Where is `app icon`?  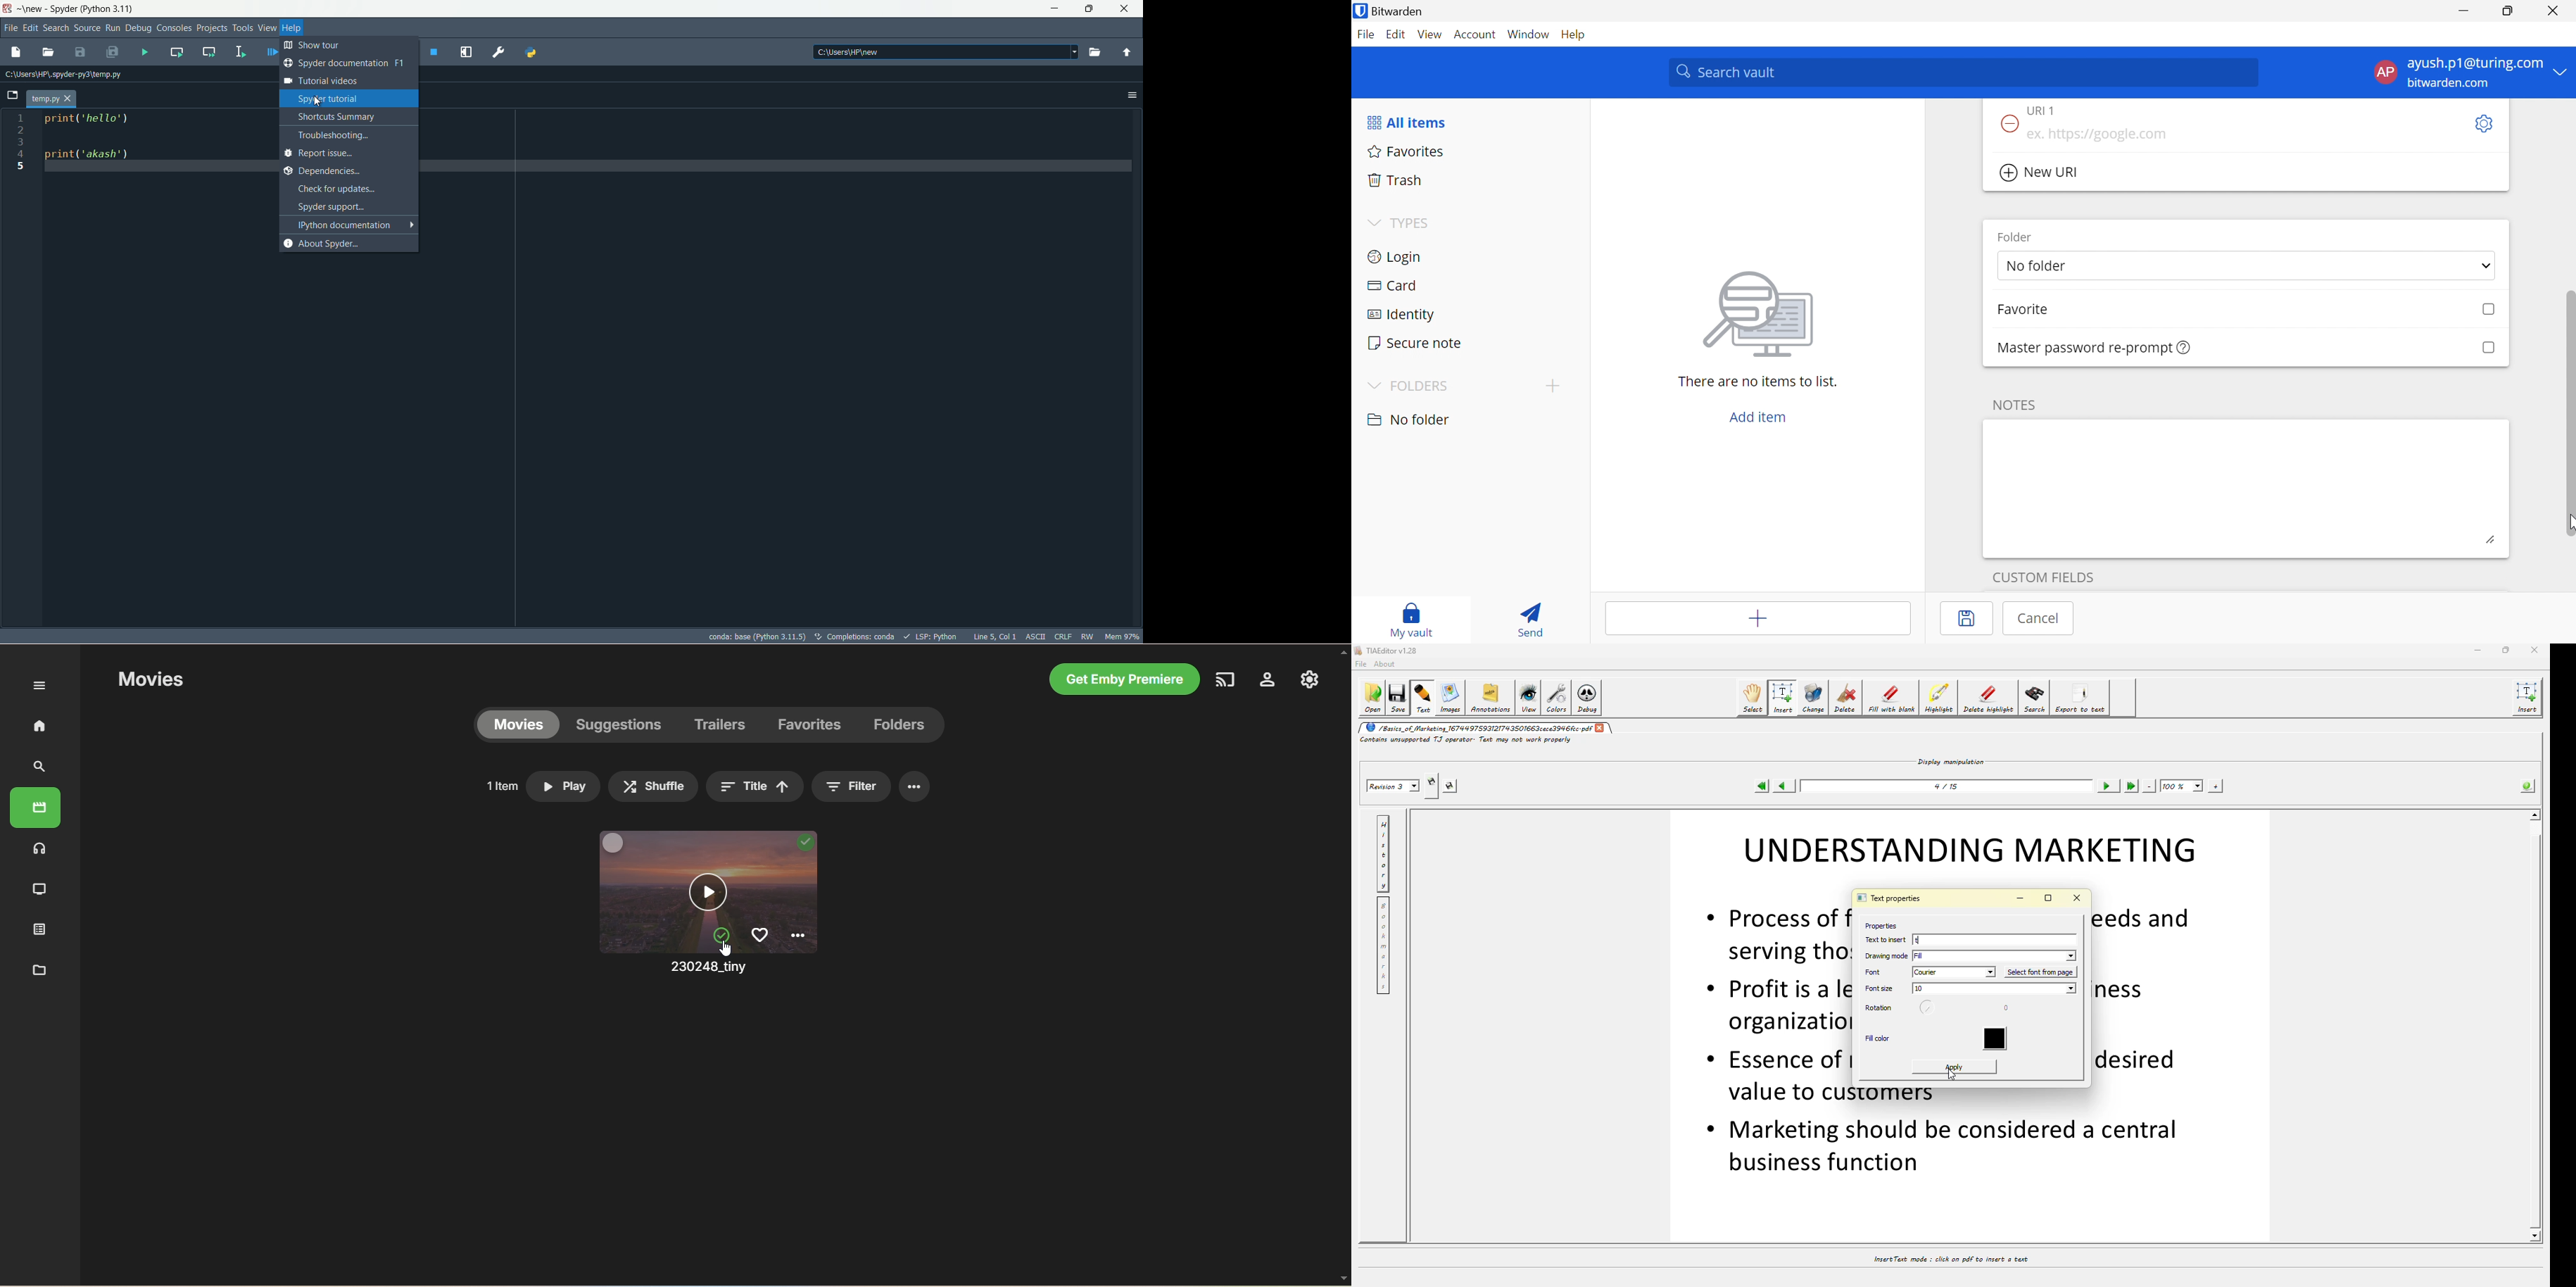
app icon is located at coordinates (10, 9).